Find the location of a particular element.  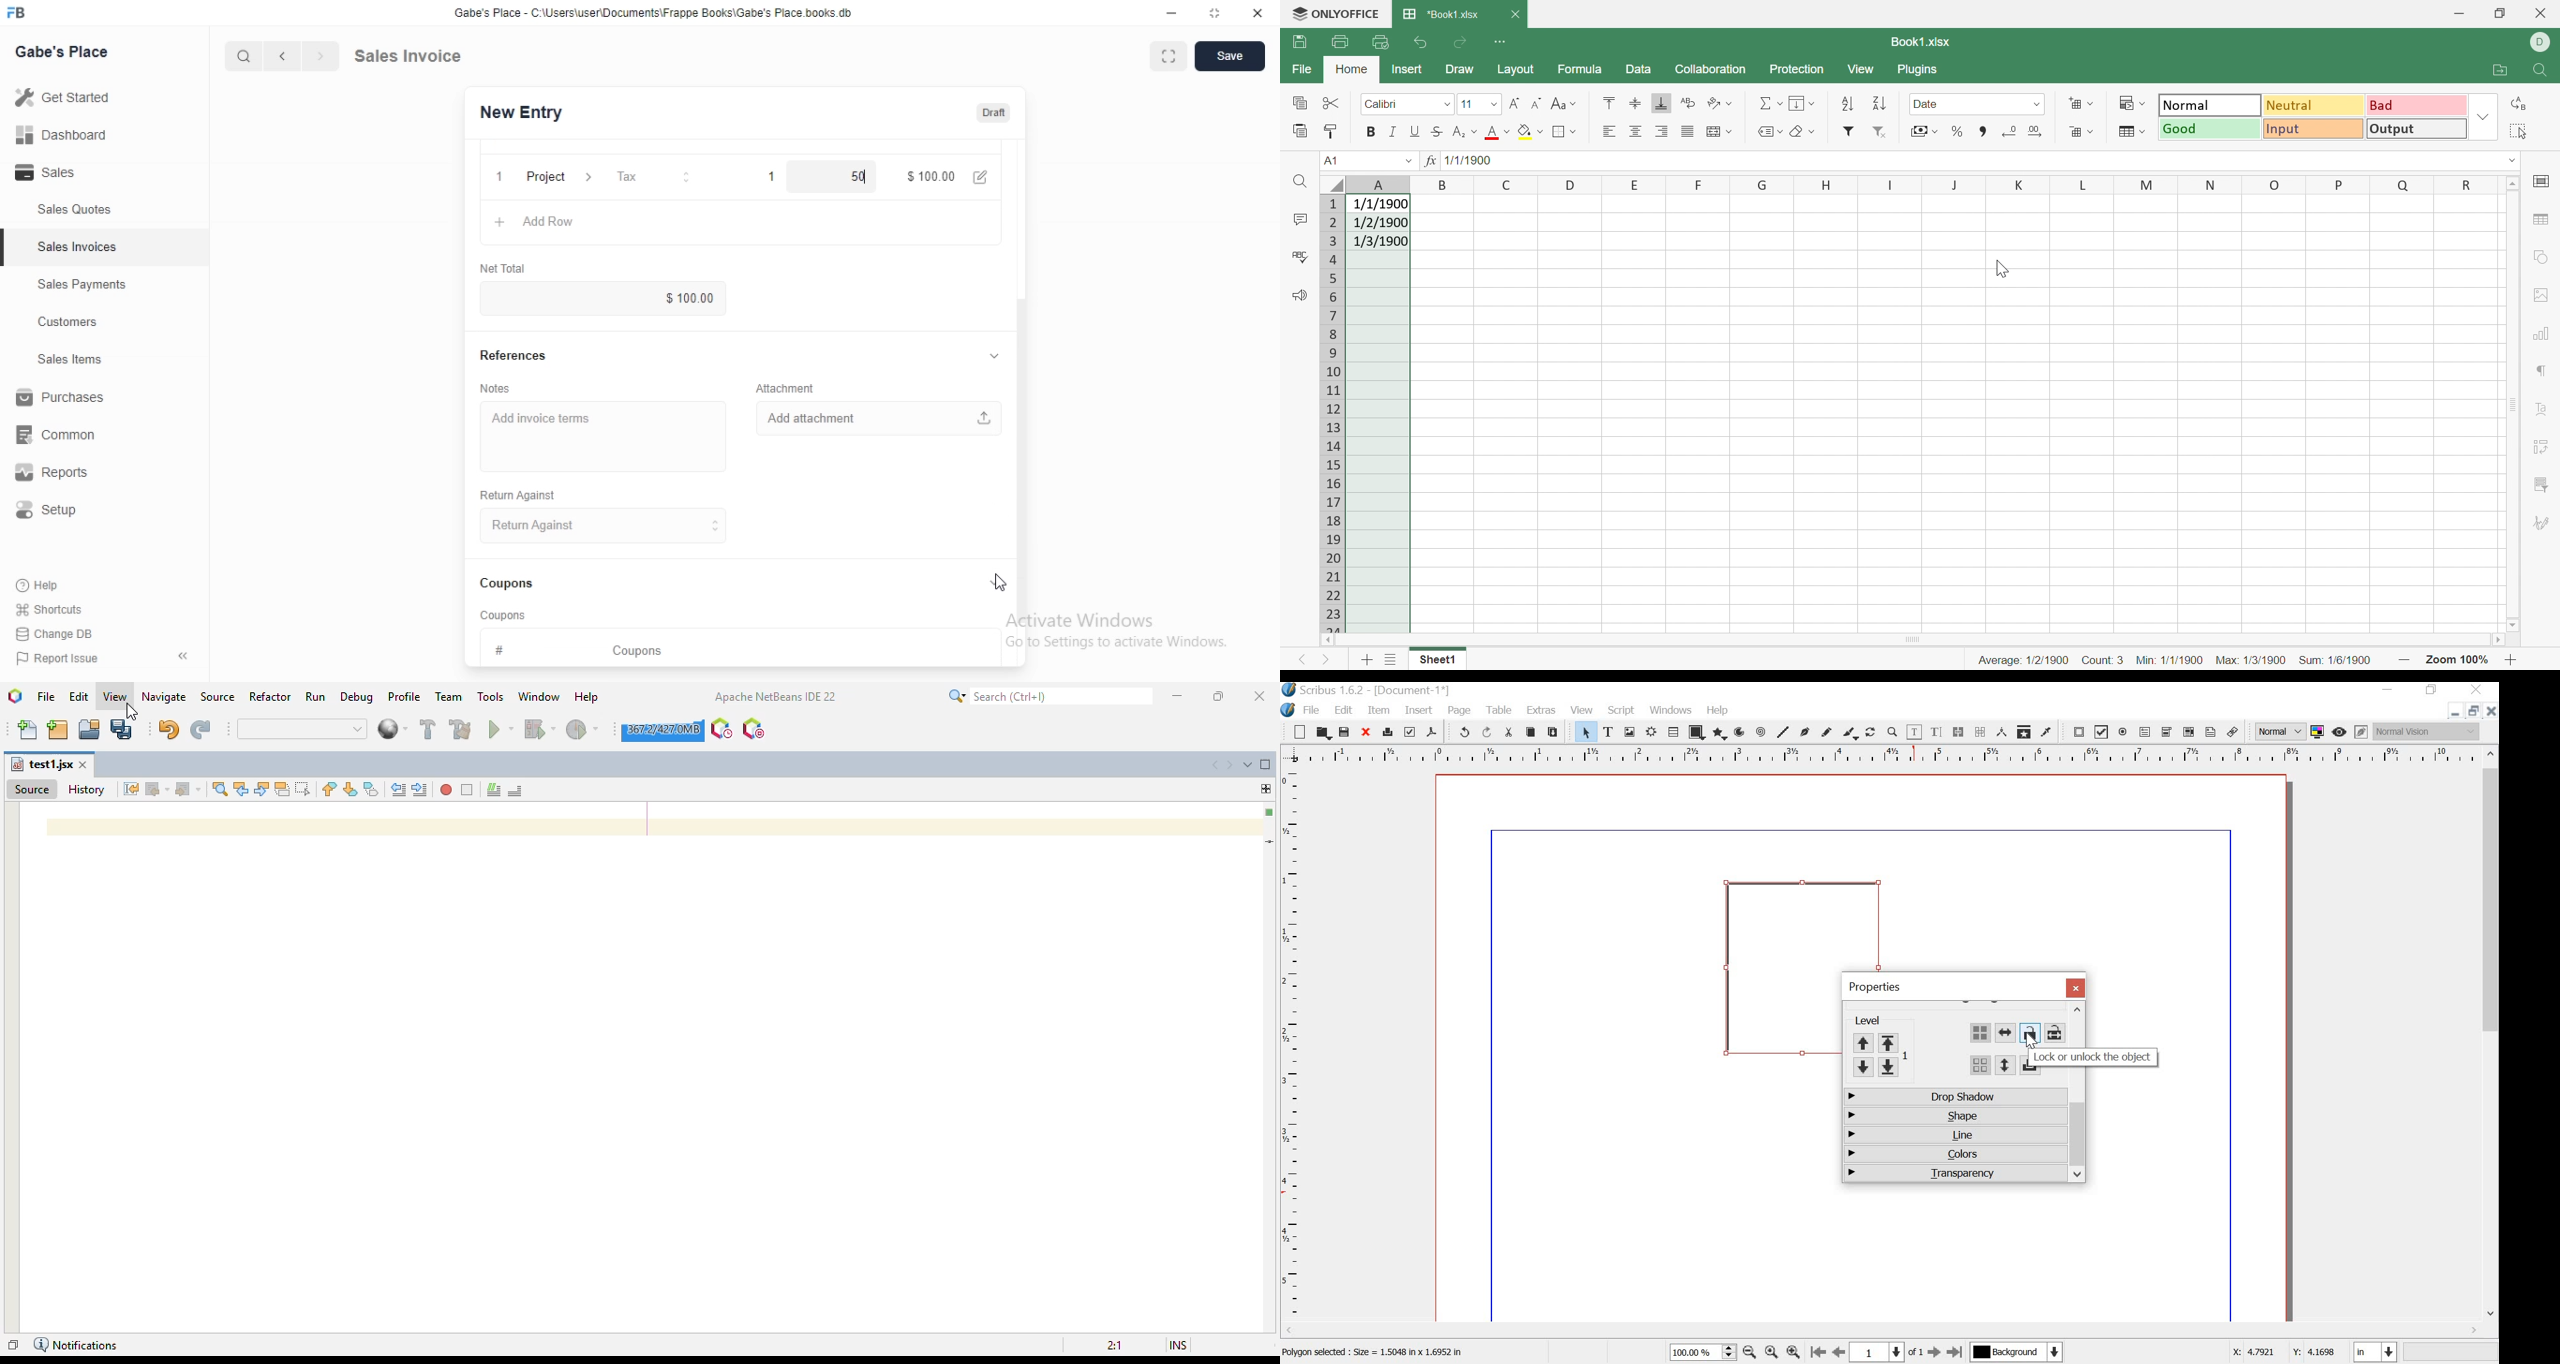

50 is located at coordinates (839, 175).